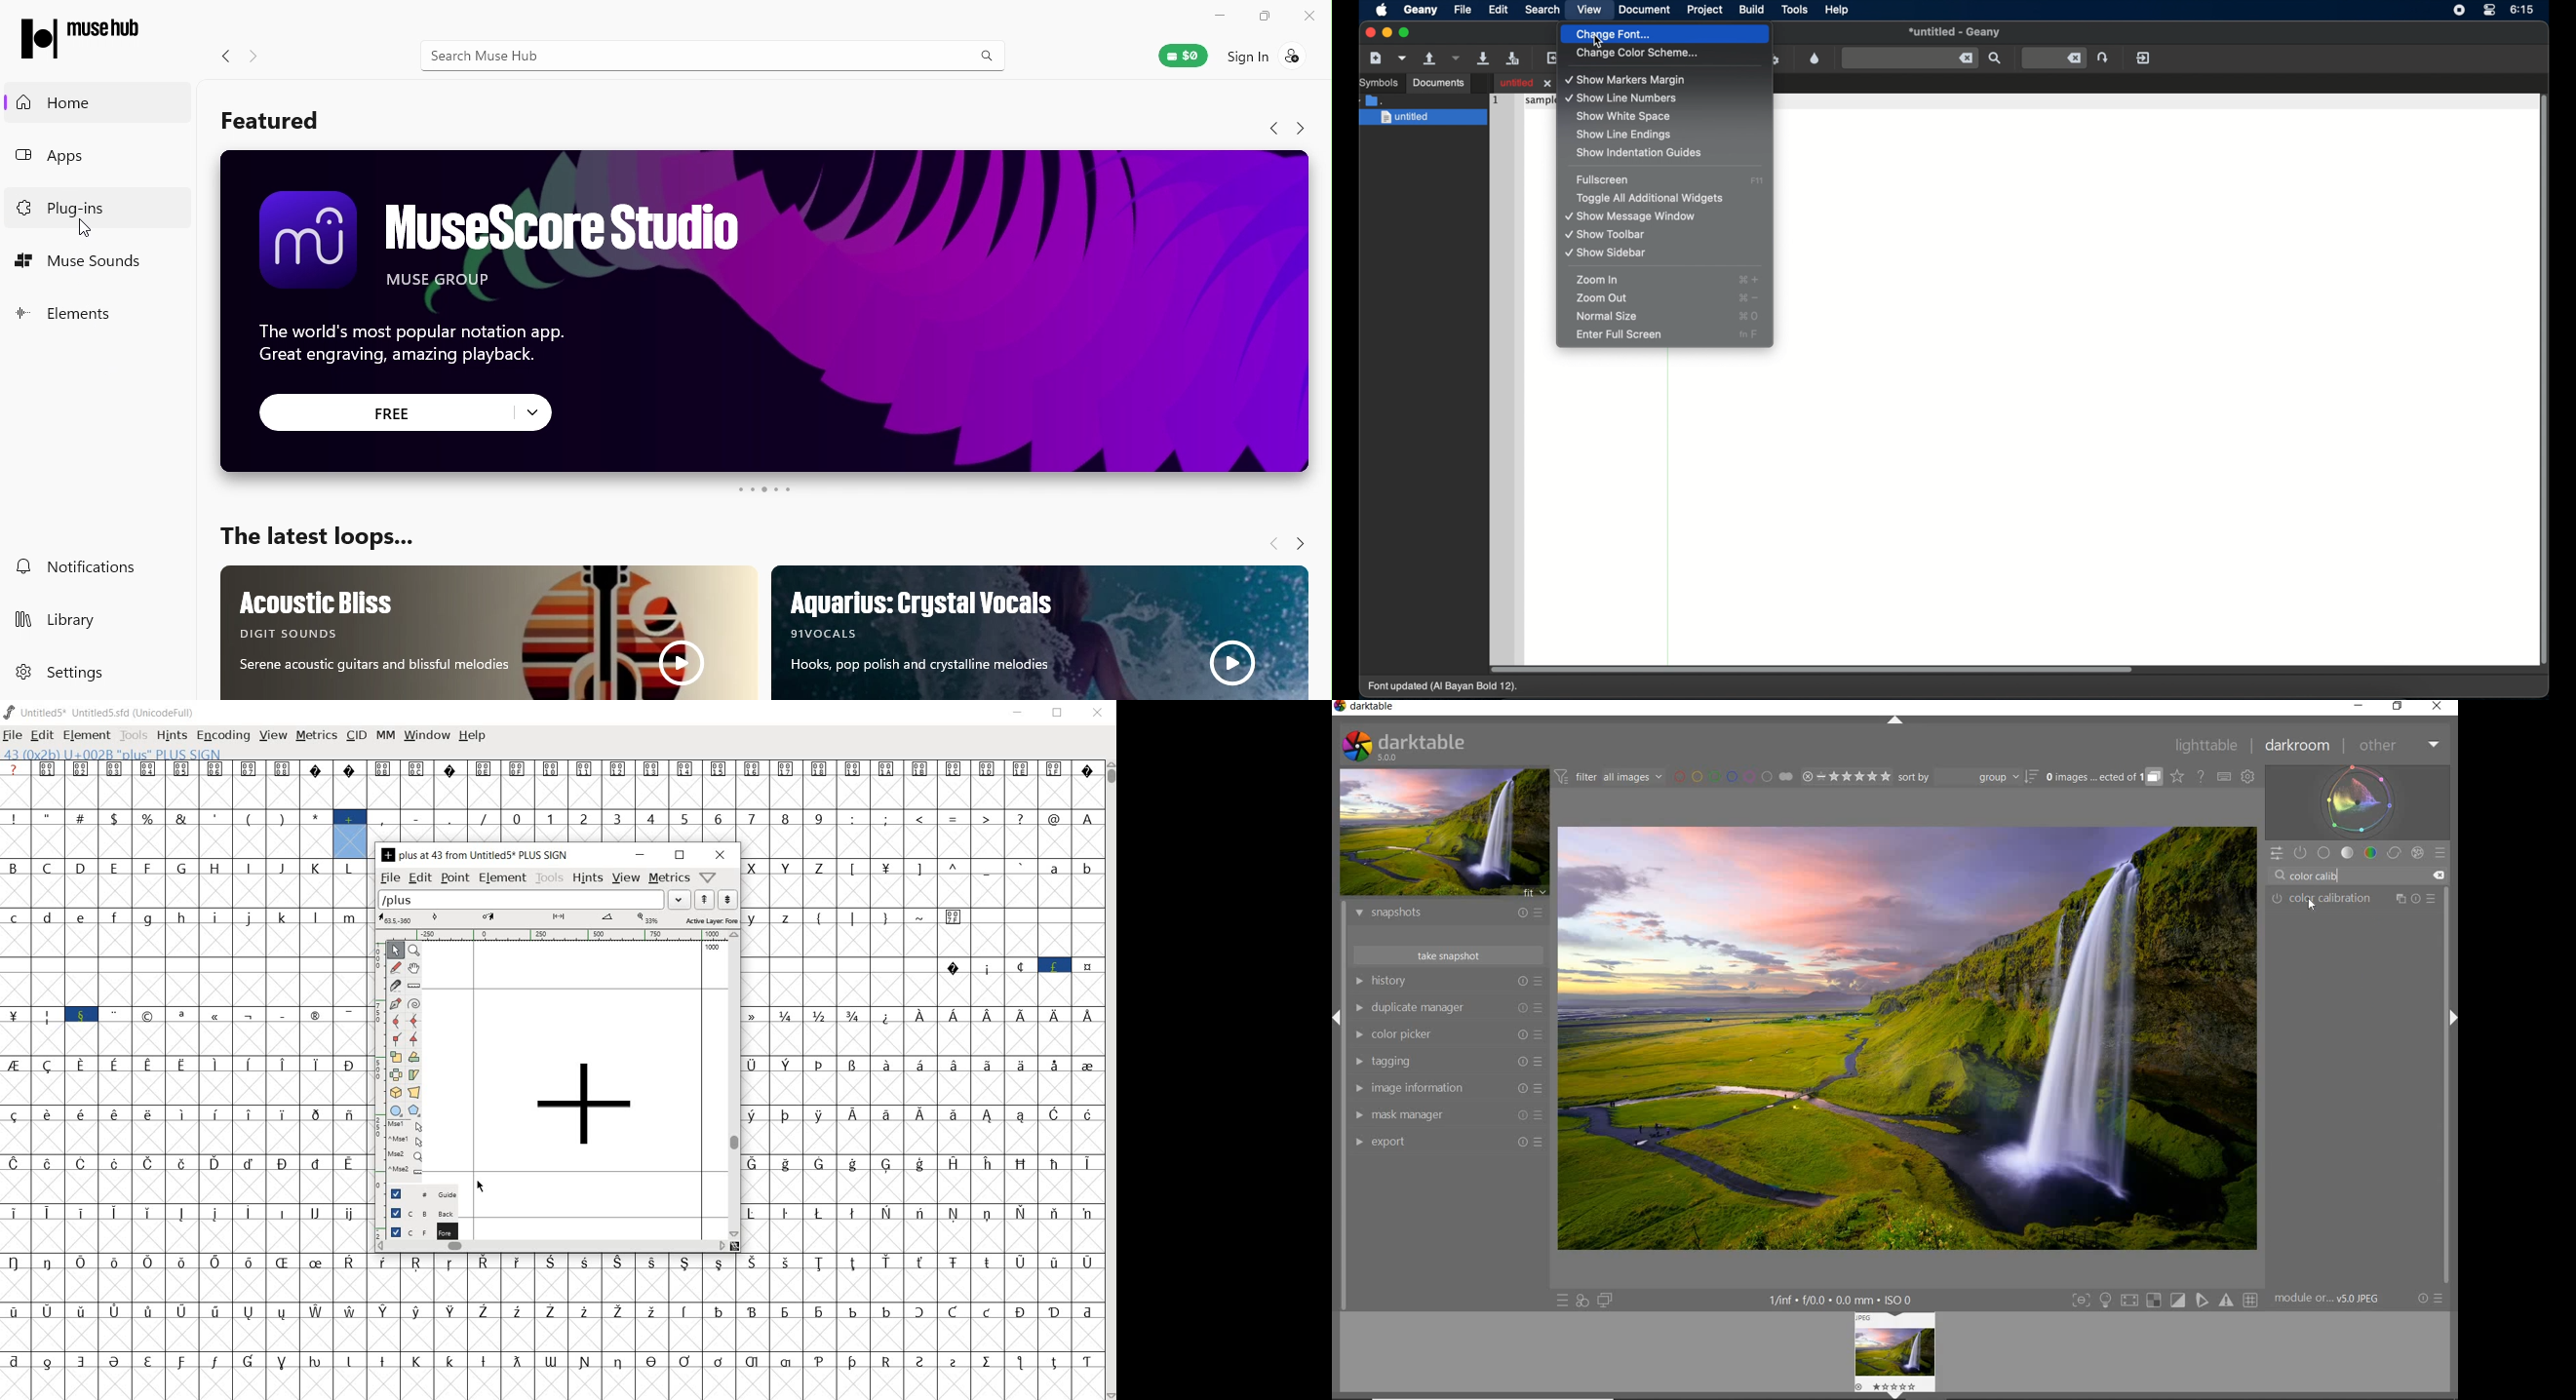 Image resolution: width=2576 pixels, height=1400 pixels. I want to click on Help/Window, so click(710, 877).